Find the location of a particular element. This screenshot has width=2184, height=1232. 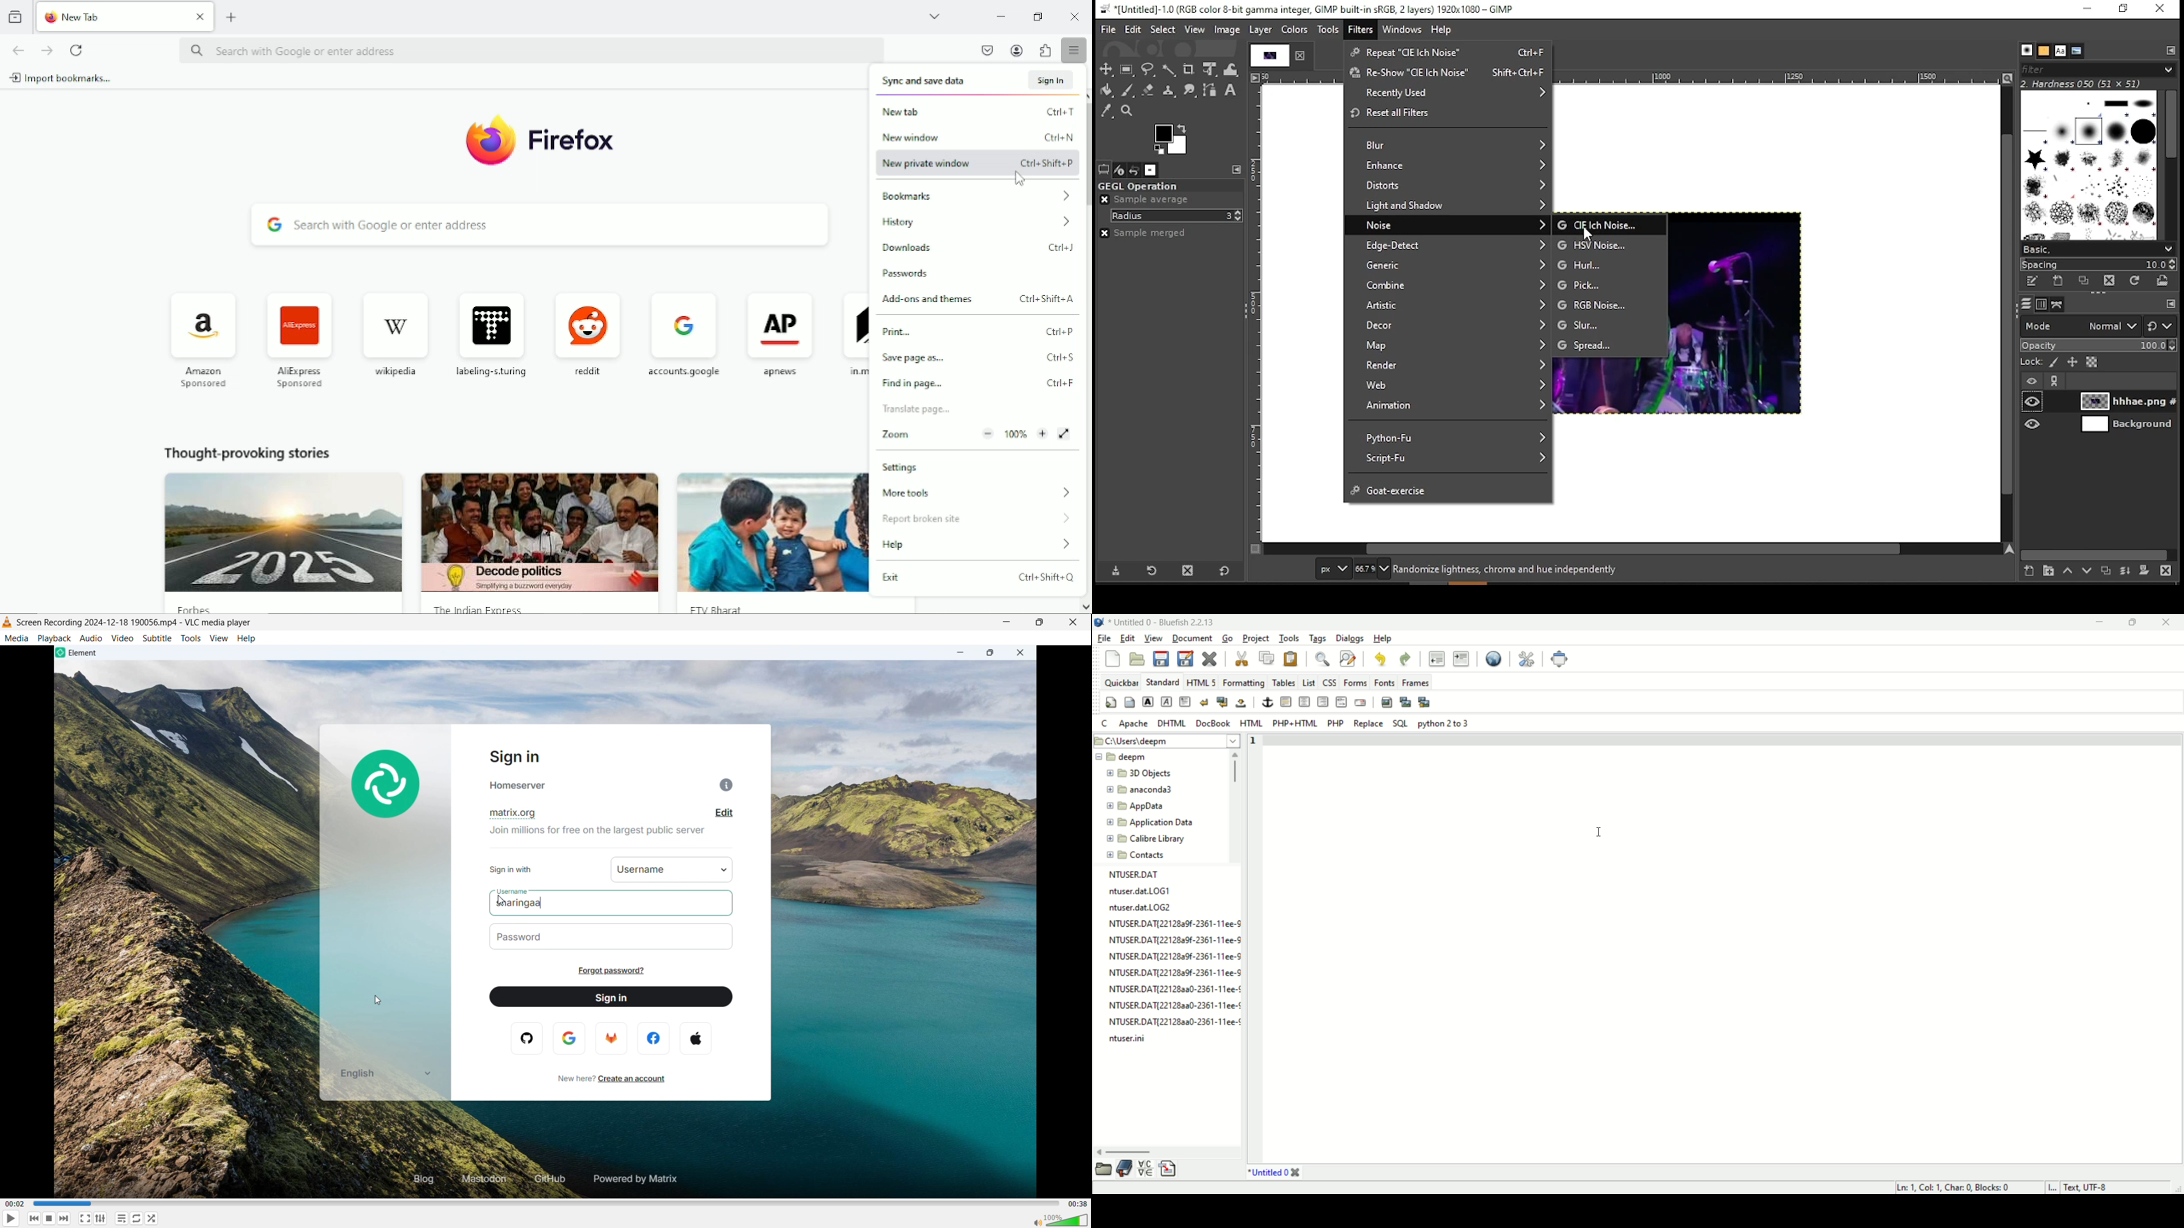

minimize is located at coordinates (2097, 623).